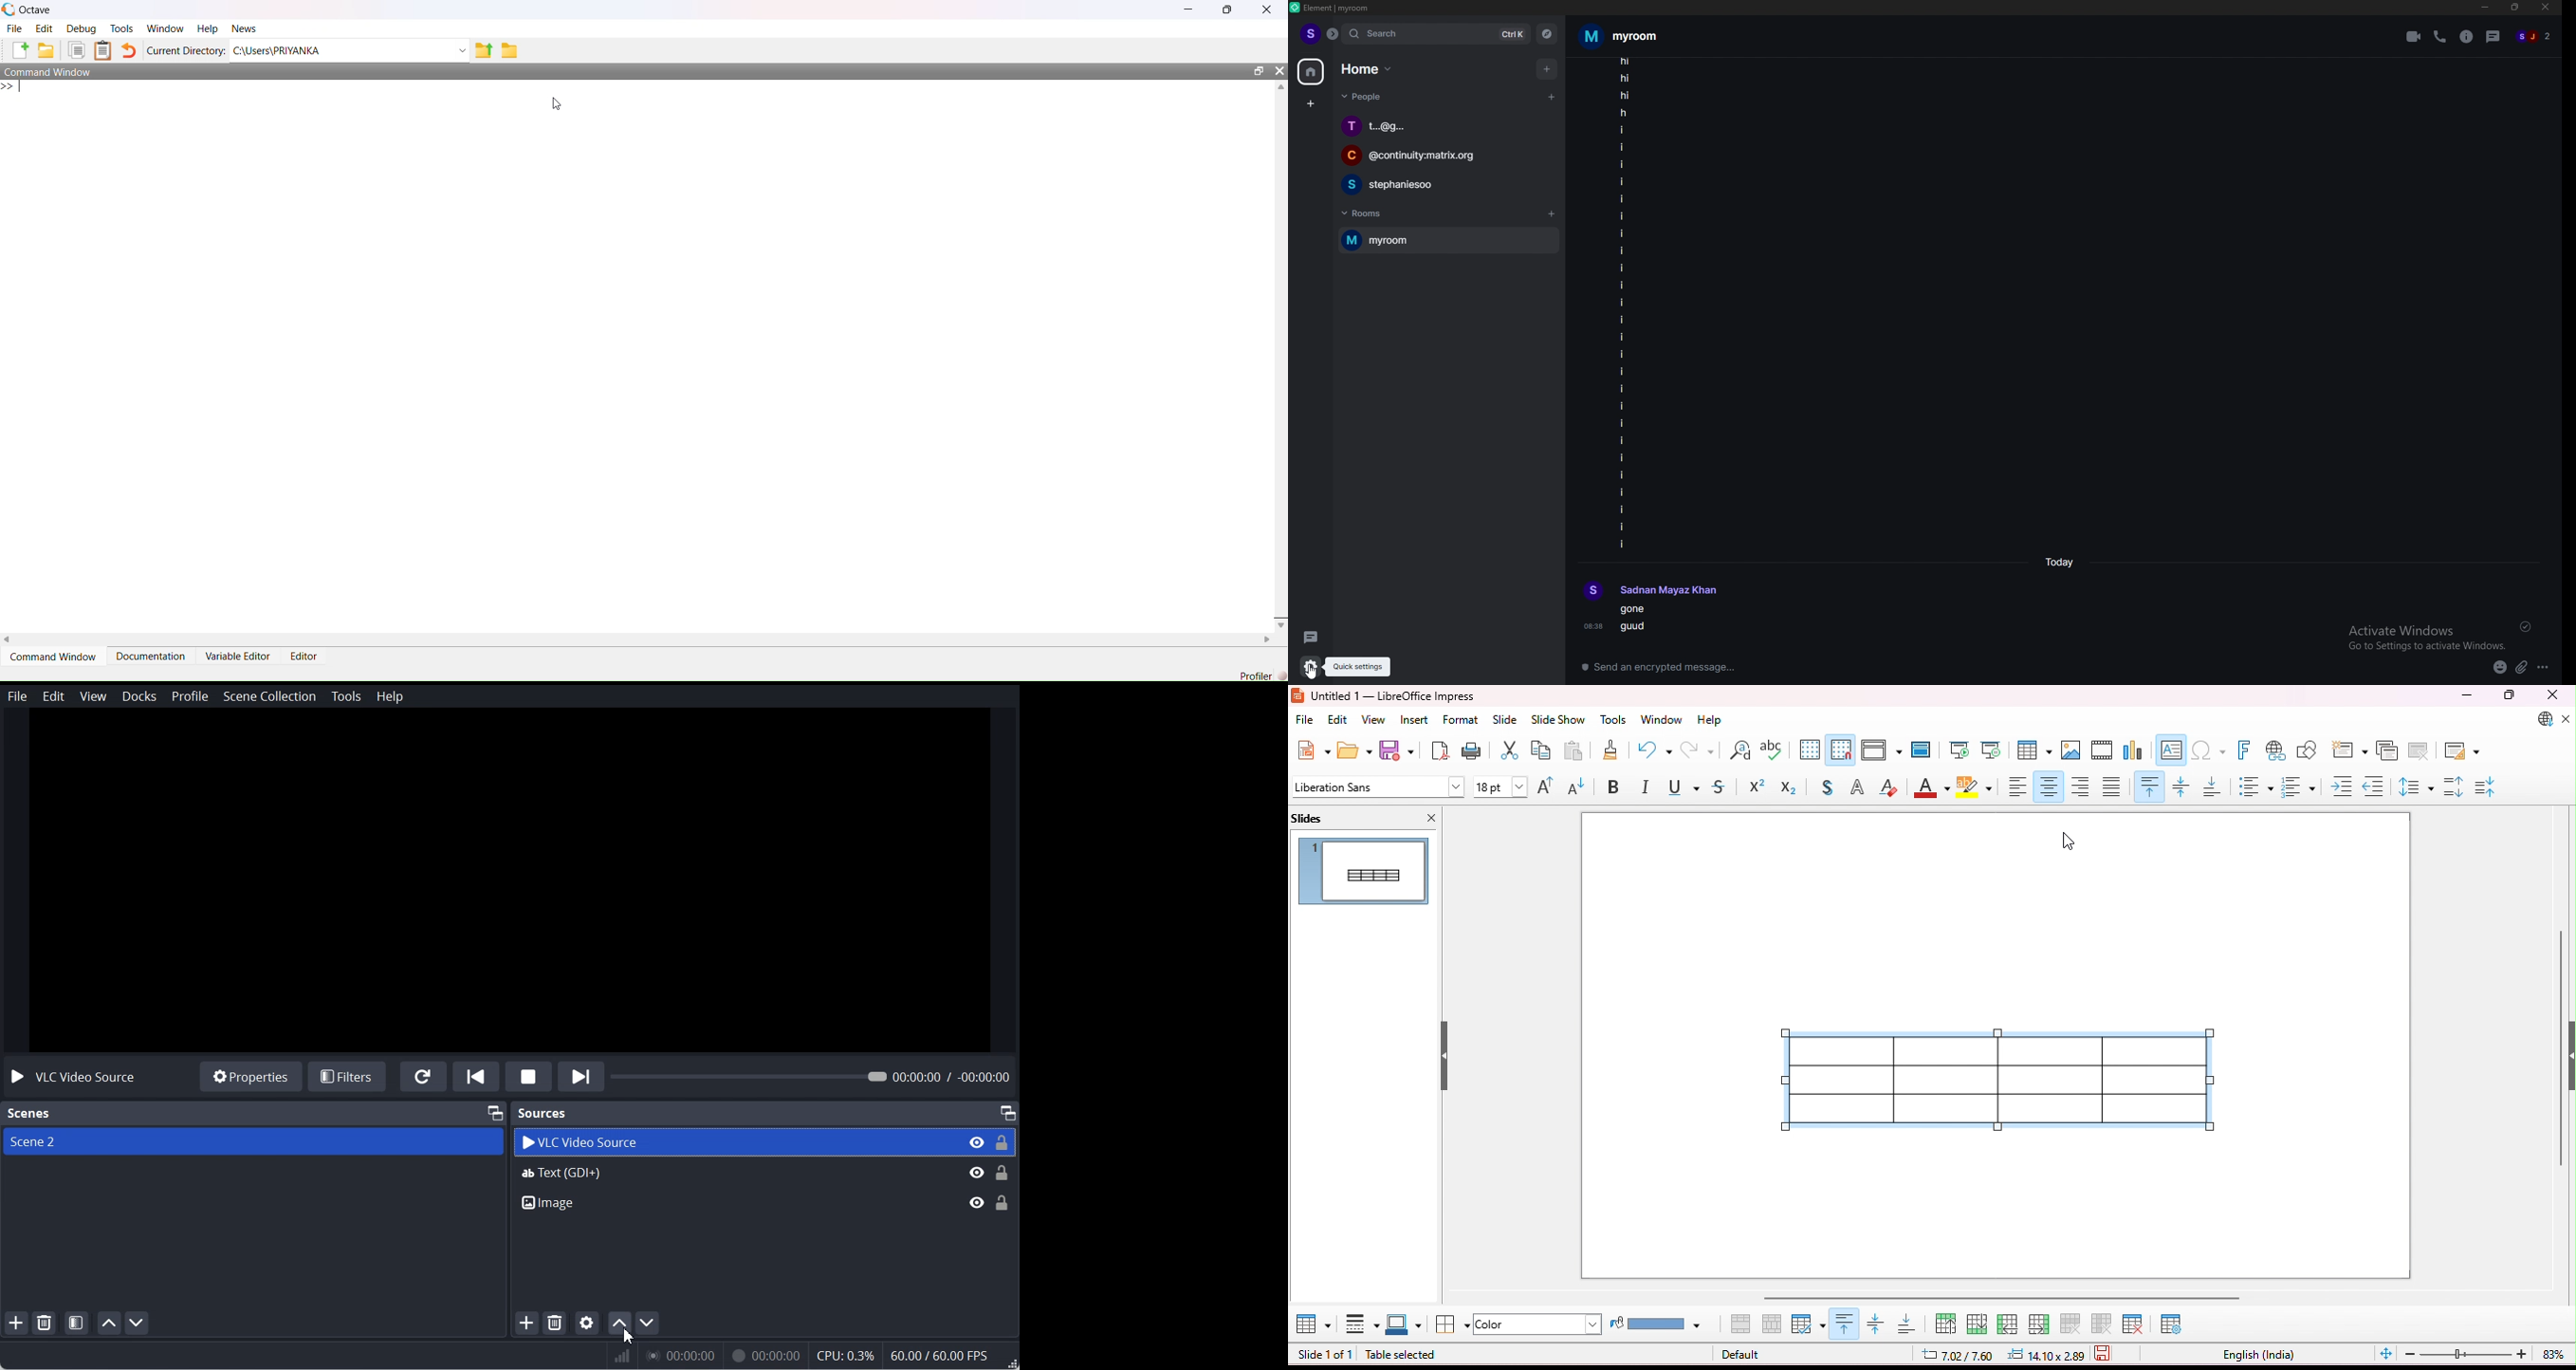 The width and height of the screenshot is (2576, 1372). What do you see at coordinates (1440, 185) in the screenshot?
I see `chat` at bounding box center [1440, 185].